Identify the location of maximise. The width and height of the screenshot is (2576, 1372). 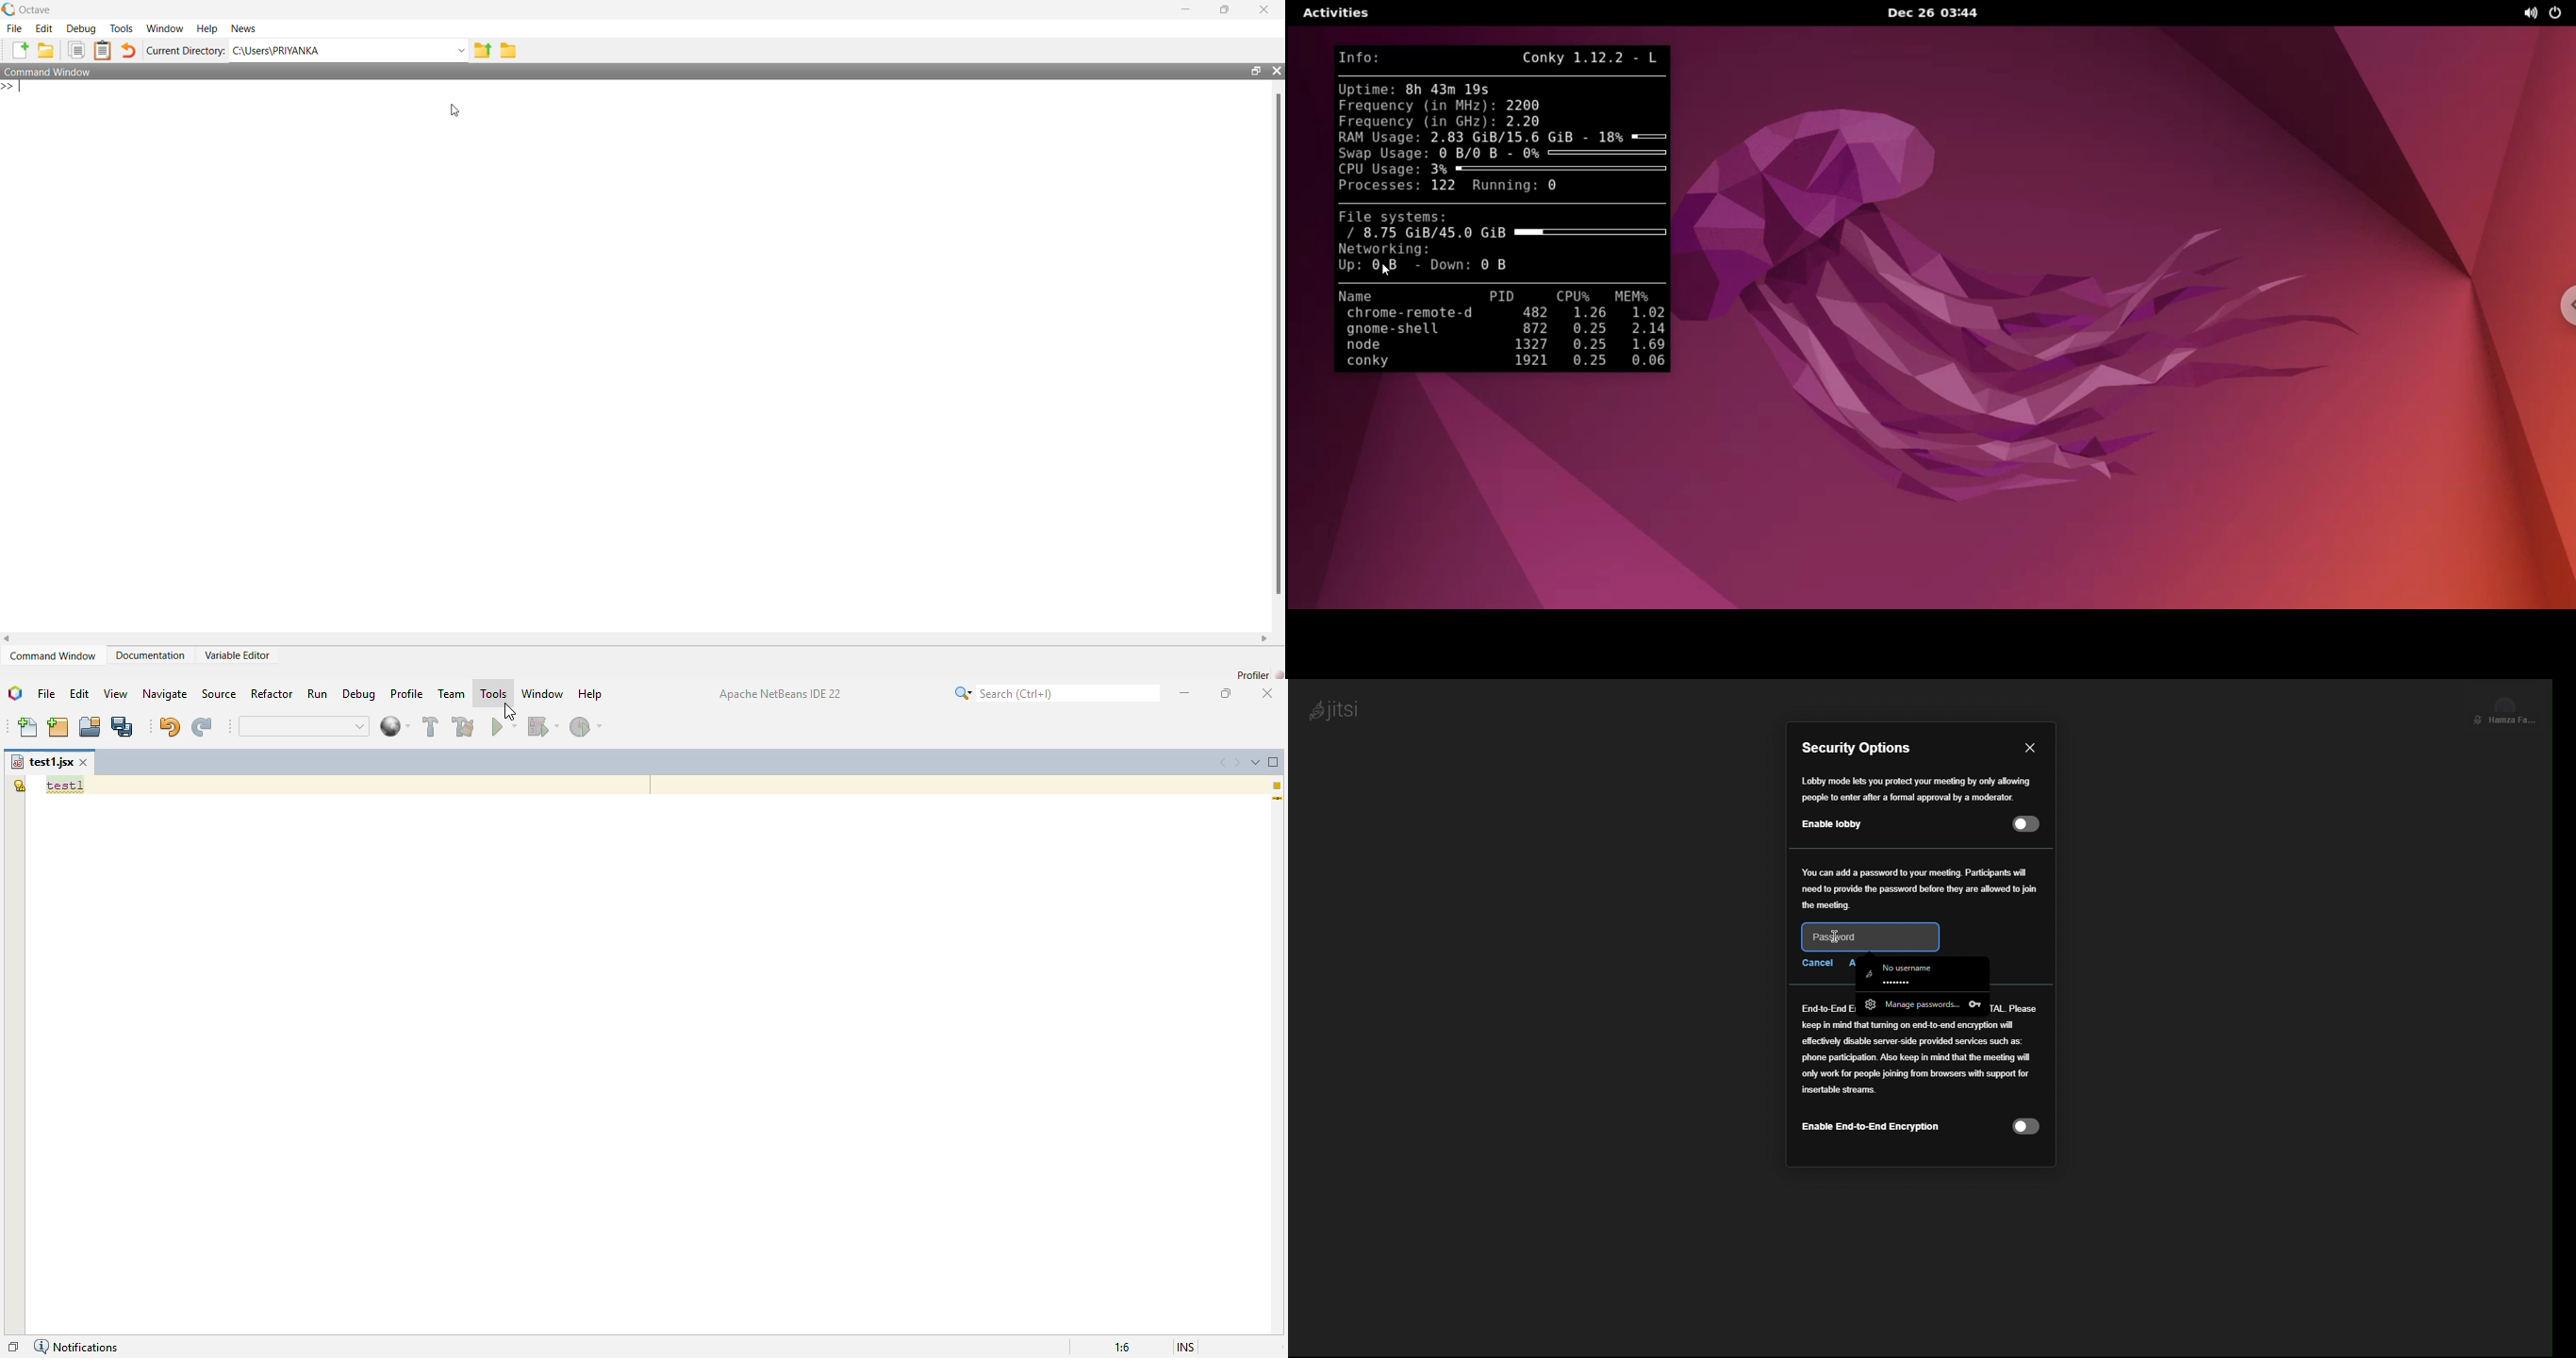
(1227, 11).